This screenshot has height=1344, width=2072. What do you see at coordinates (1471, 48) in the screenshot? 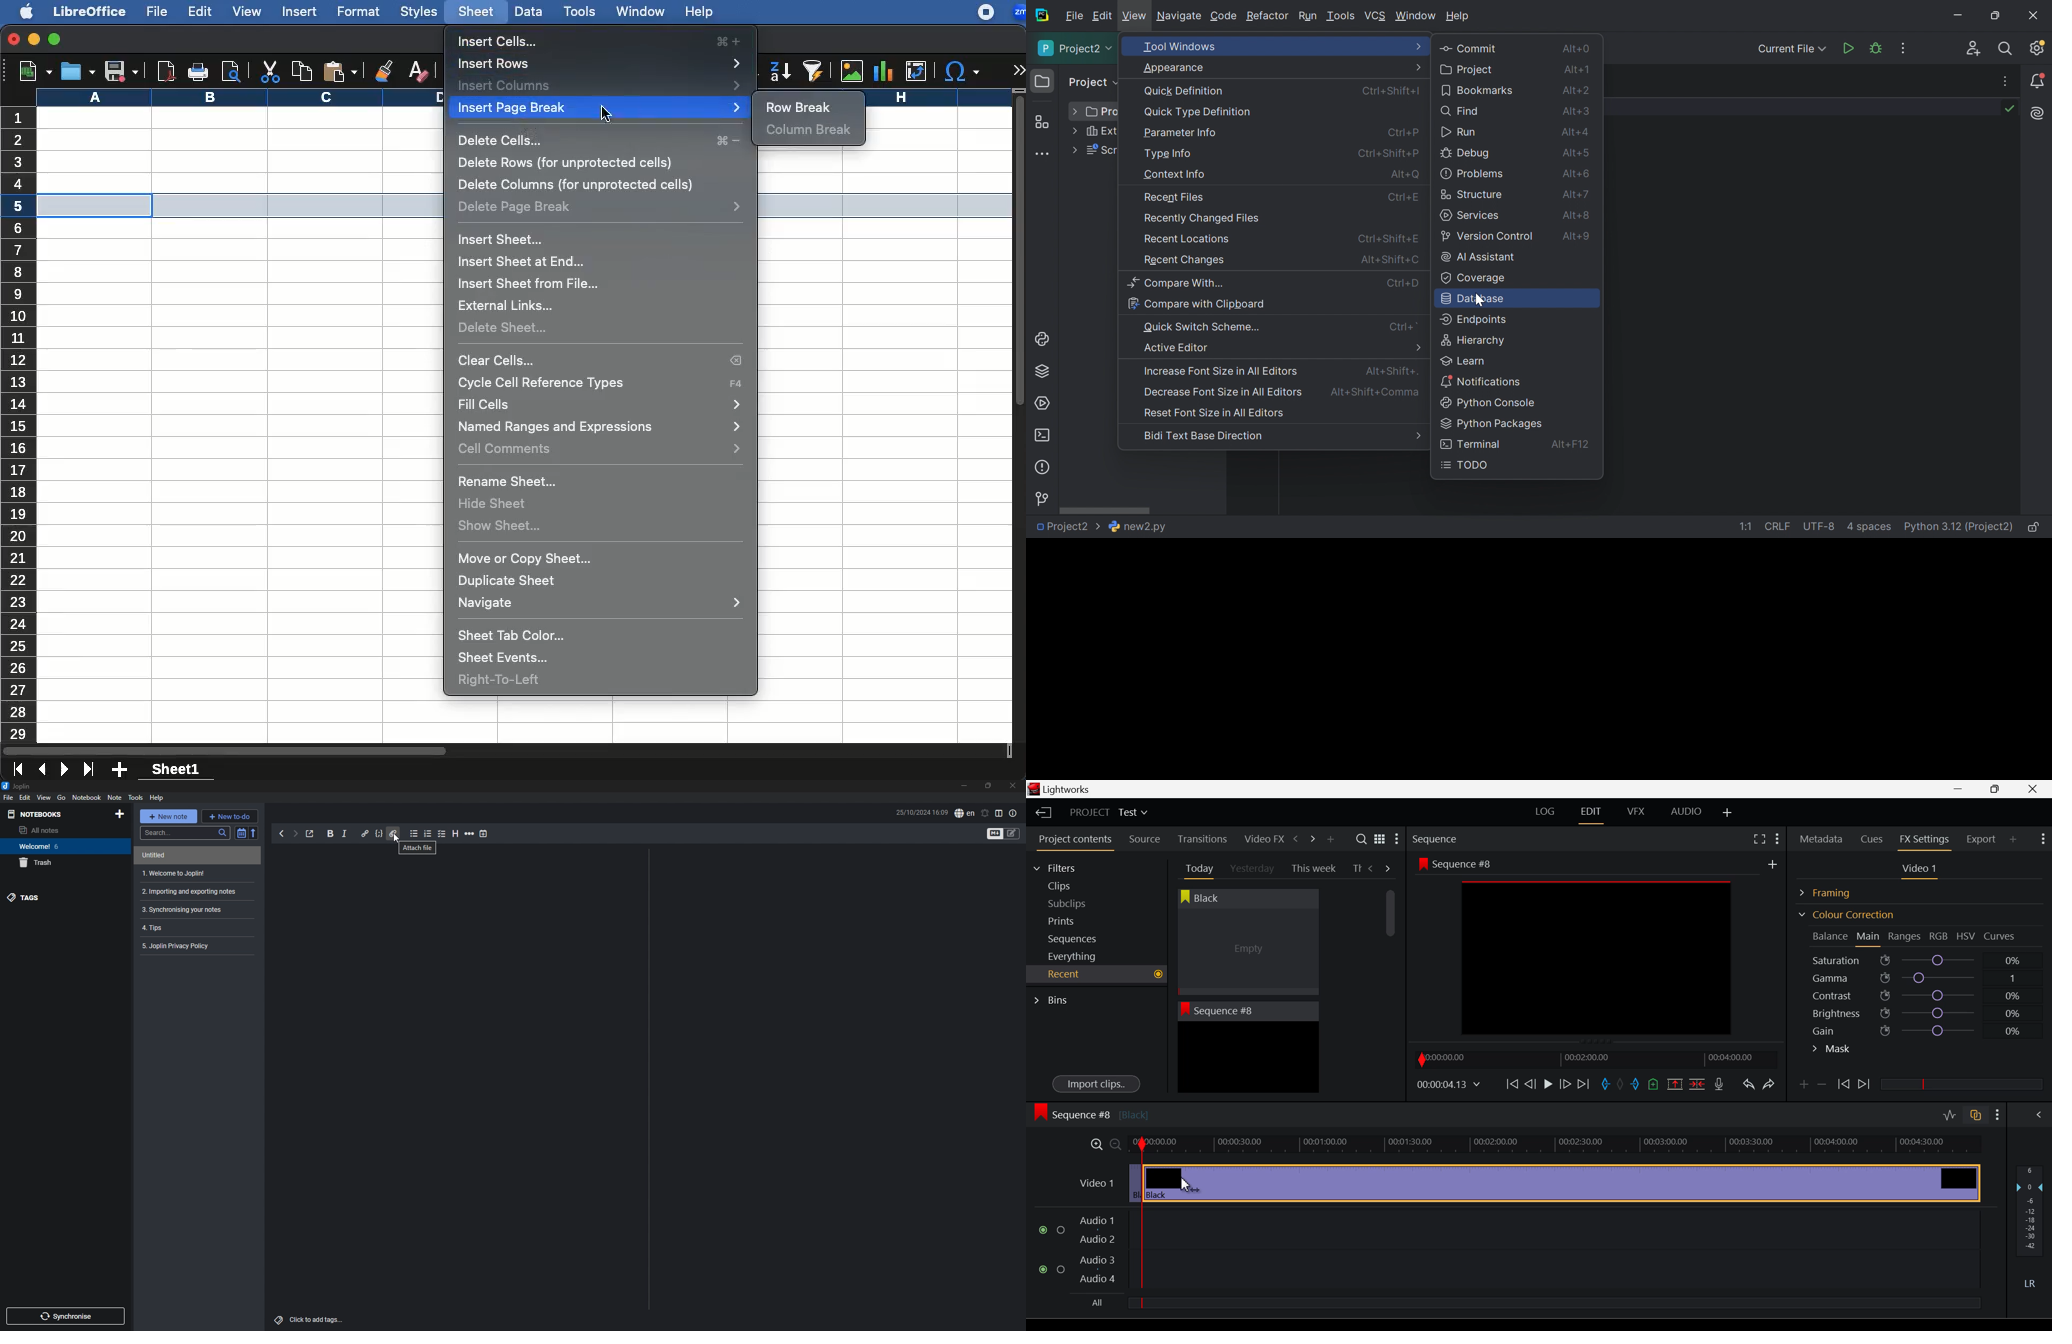
I see `Commit` at bounding box center [1471, 48].